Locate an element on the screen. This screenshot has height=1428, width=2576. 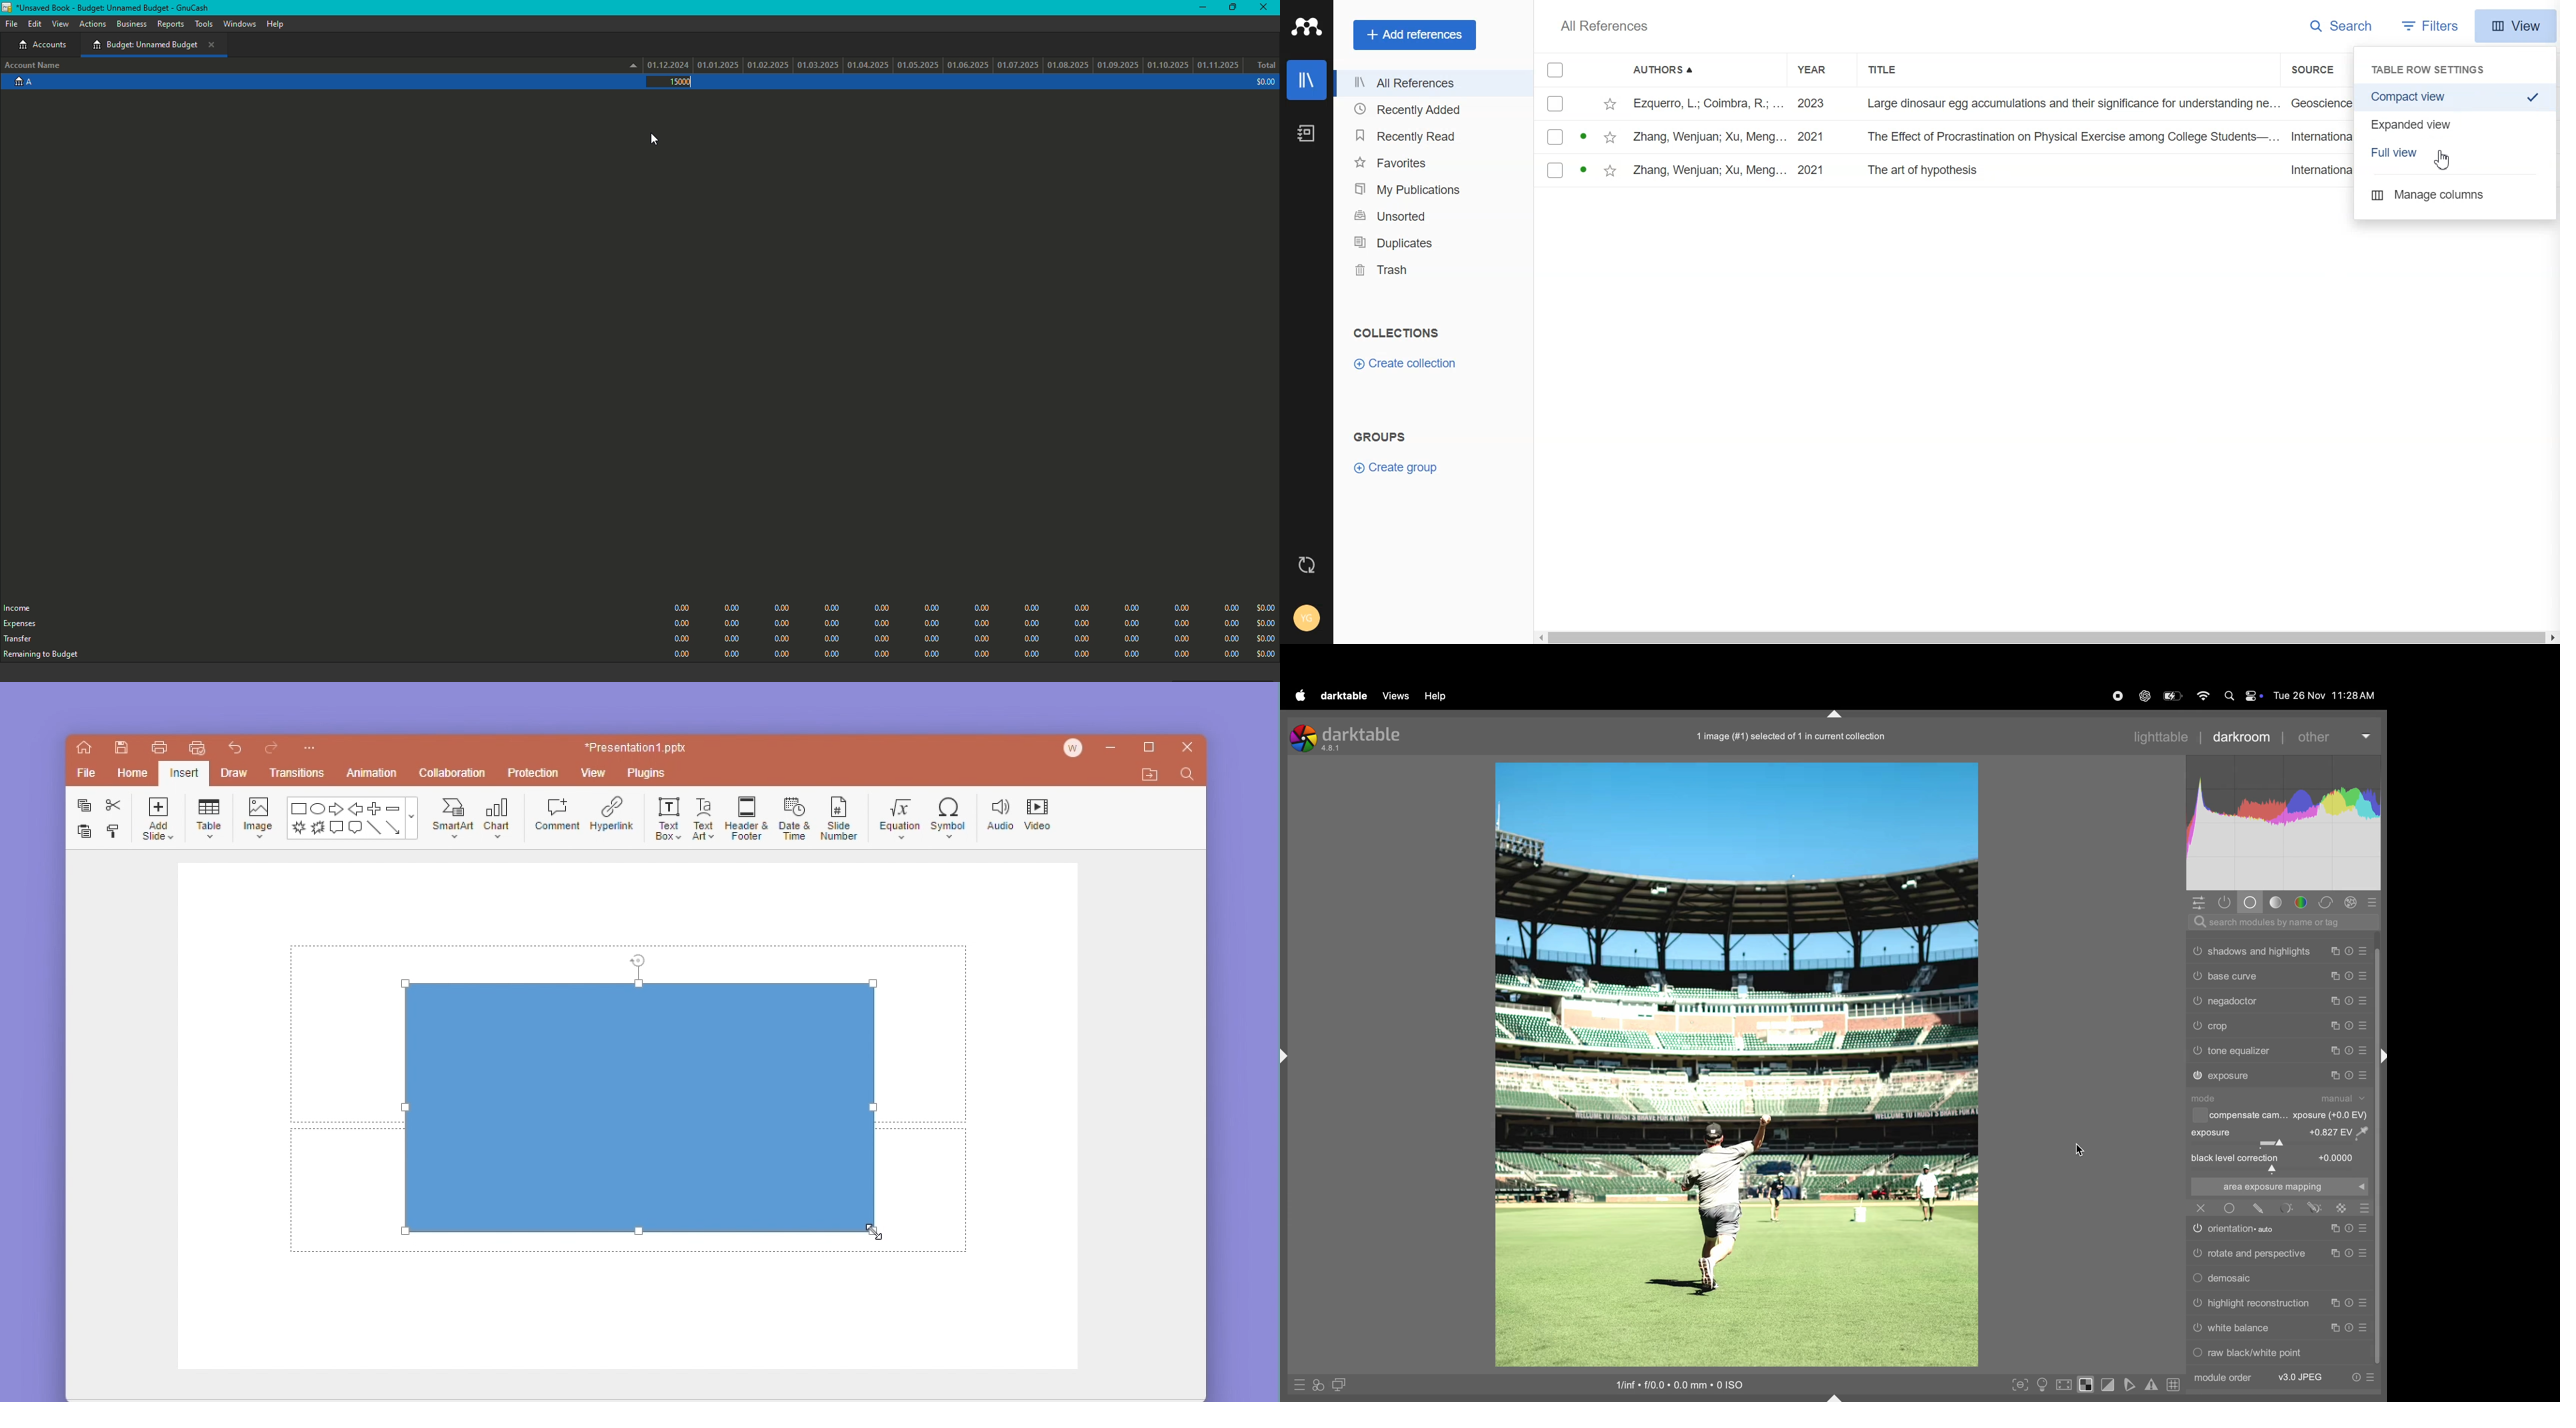
quick acess to presets is located at coordinates (1297, 1385).